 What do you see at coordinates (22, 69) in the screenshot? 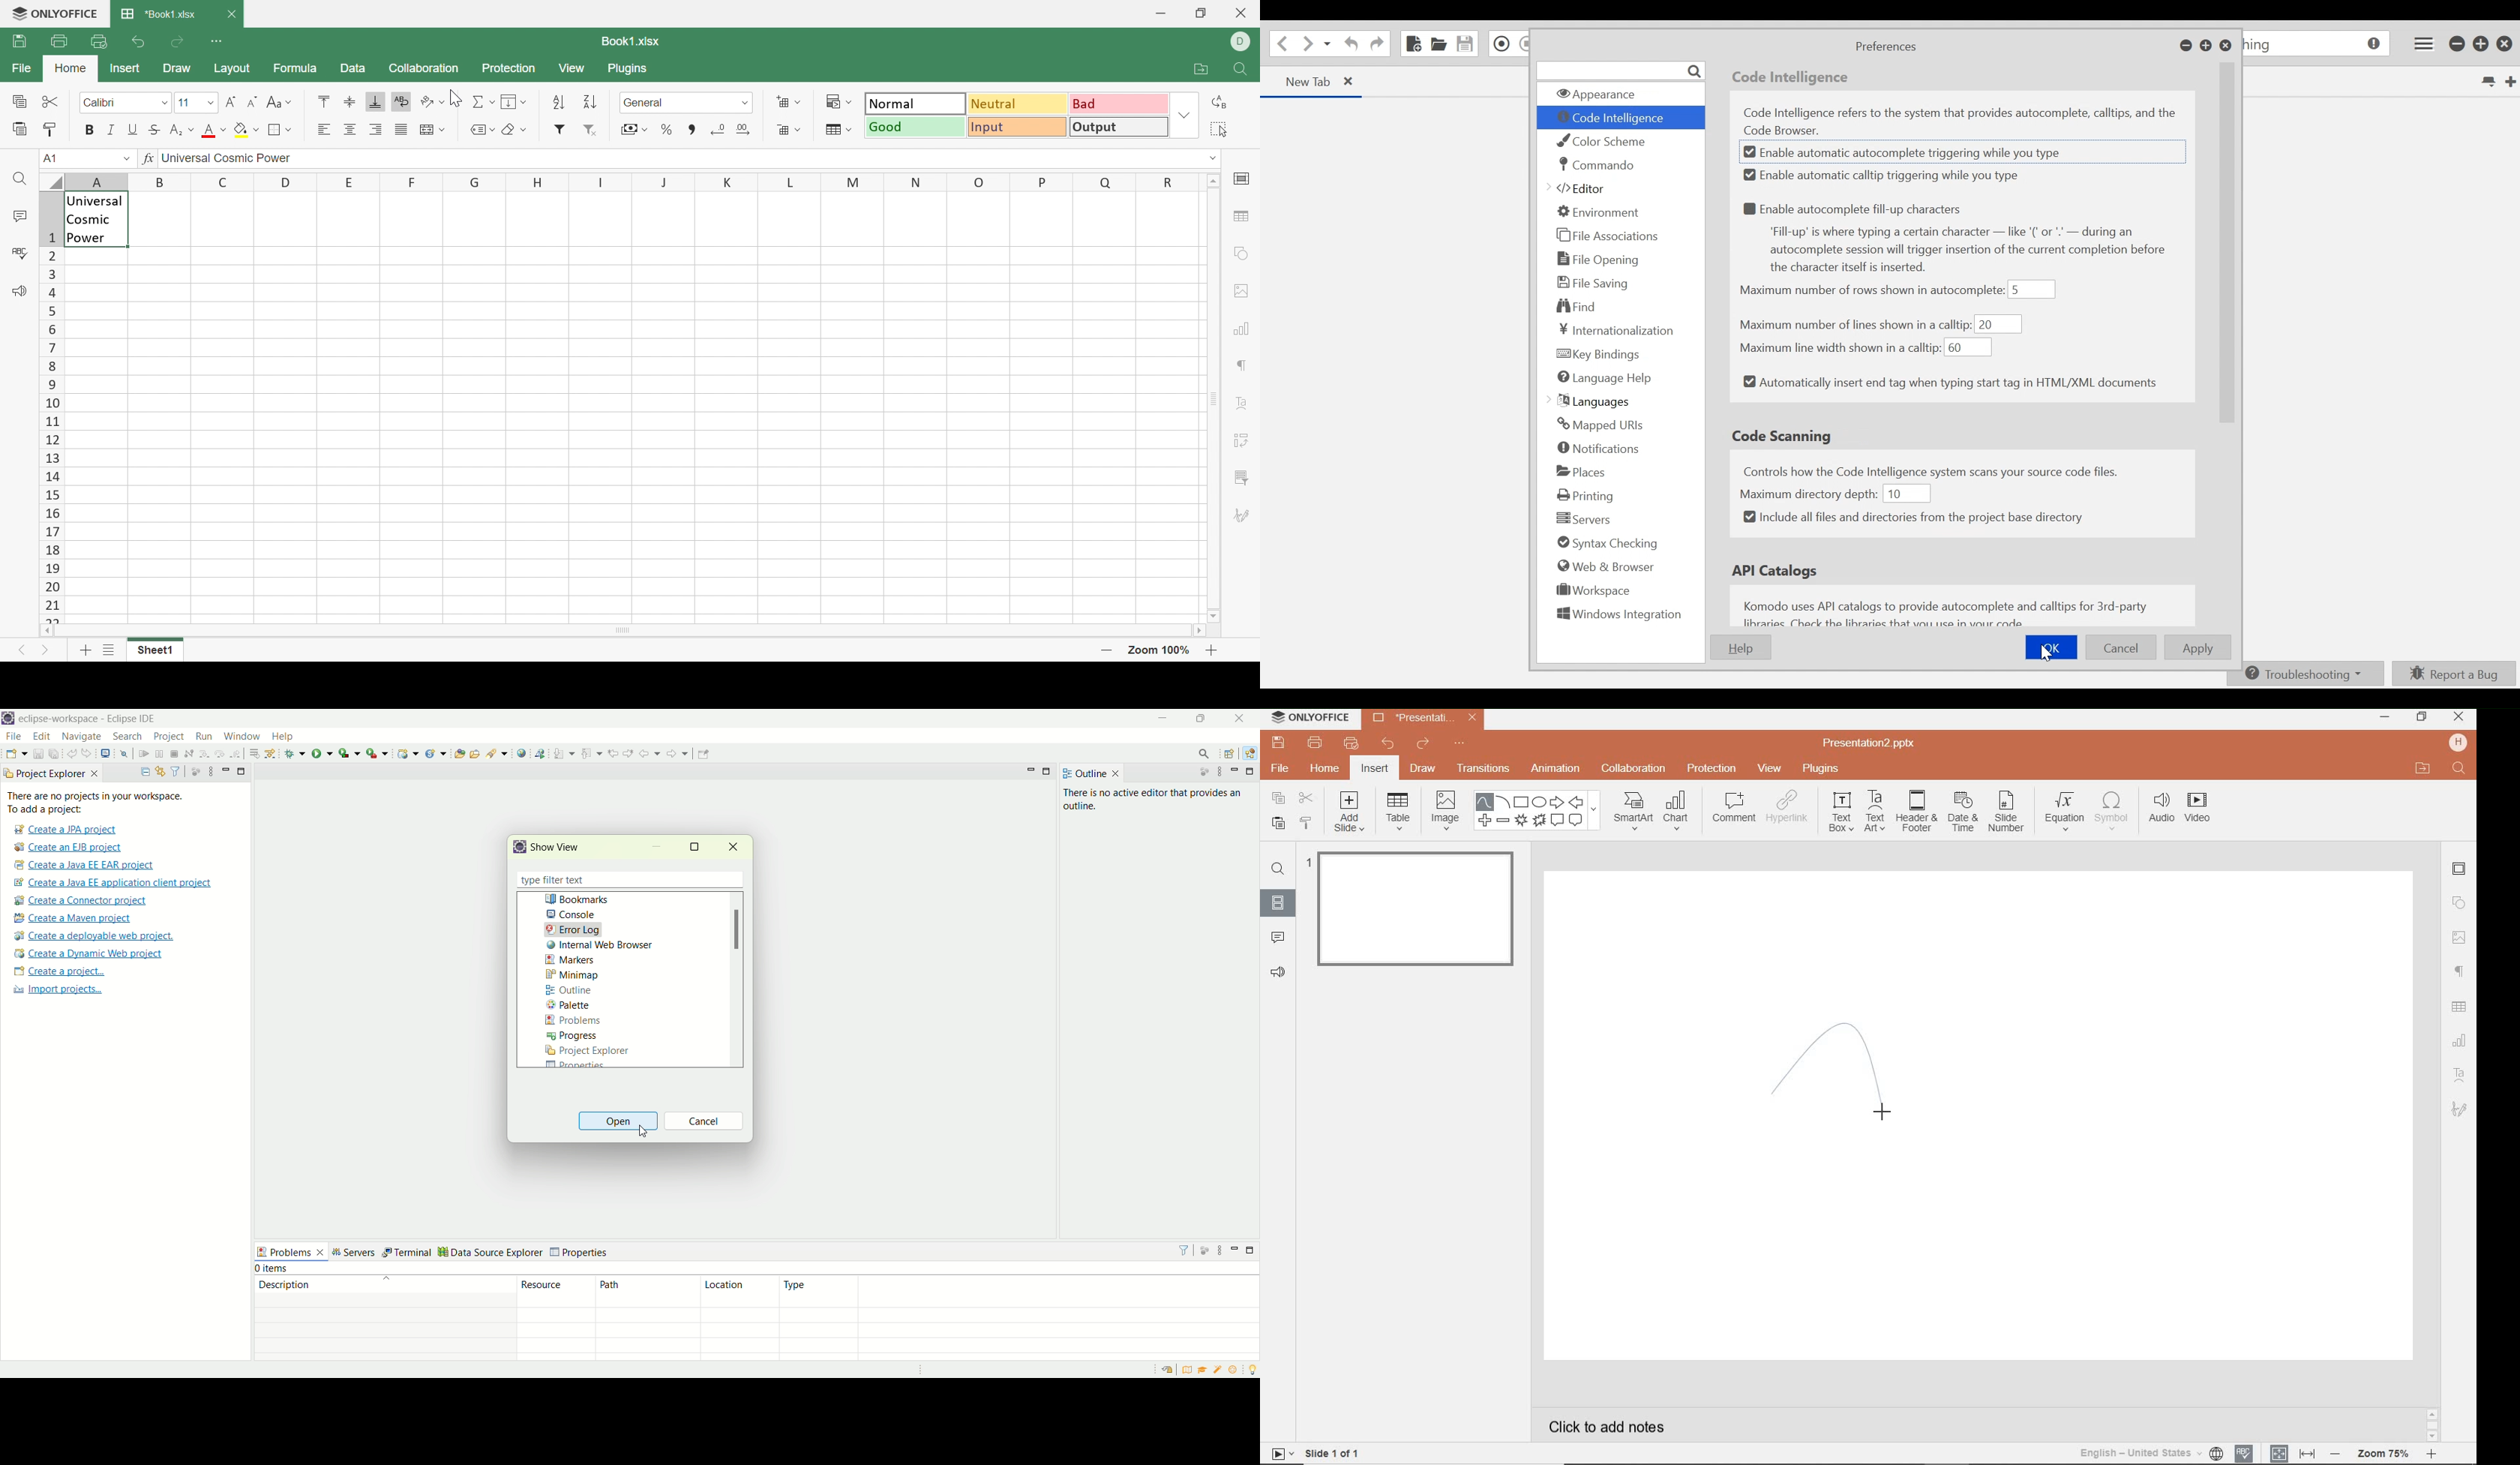
I see `File` at bounding box center [22, 69].